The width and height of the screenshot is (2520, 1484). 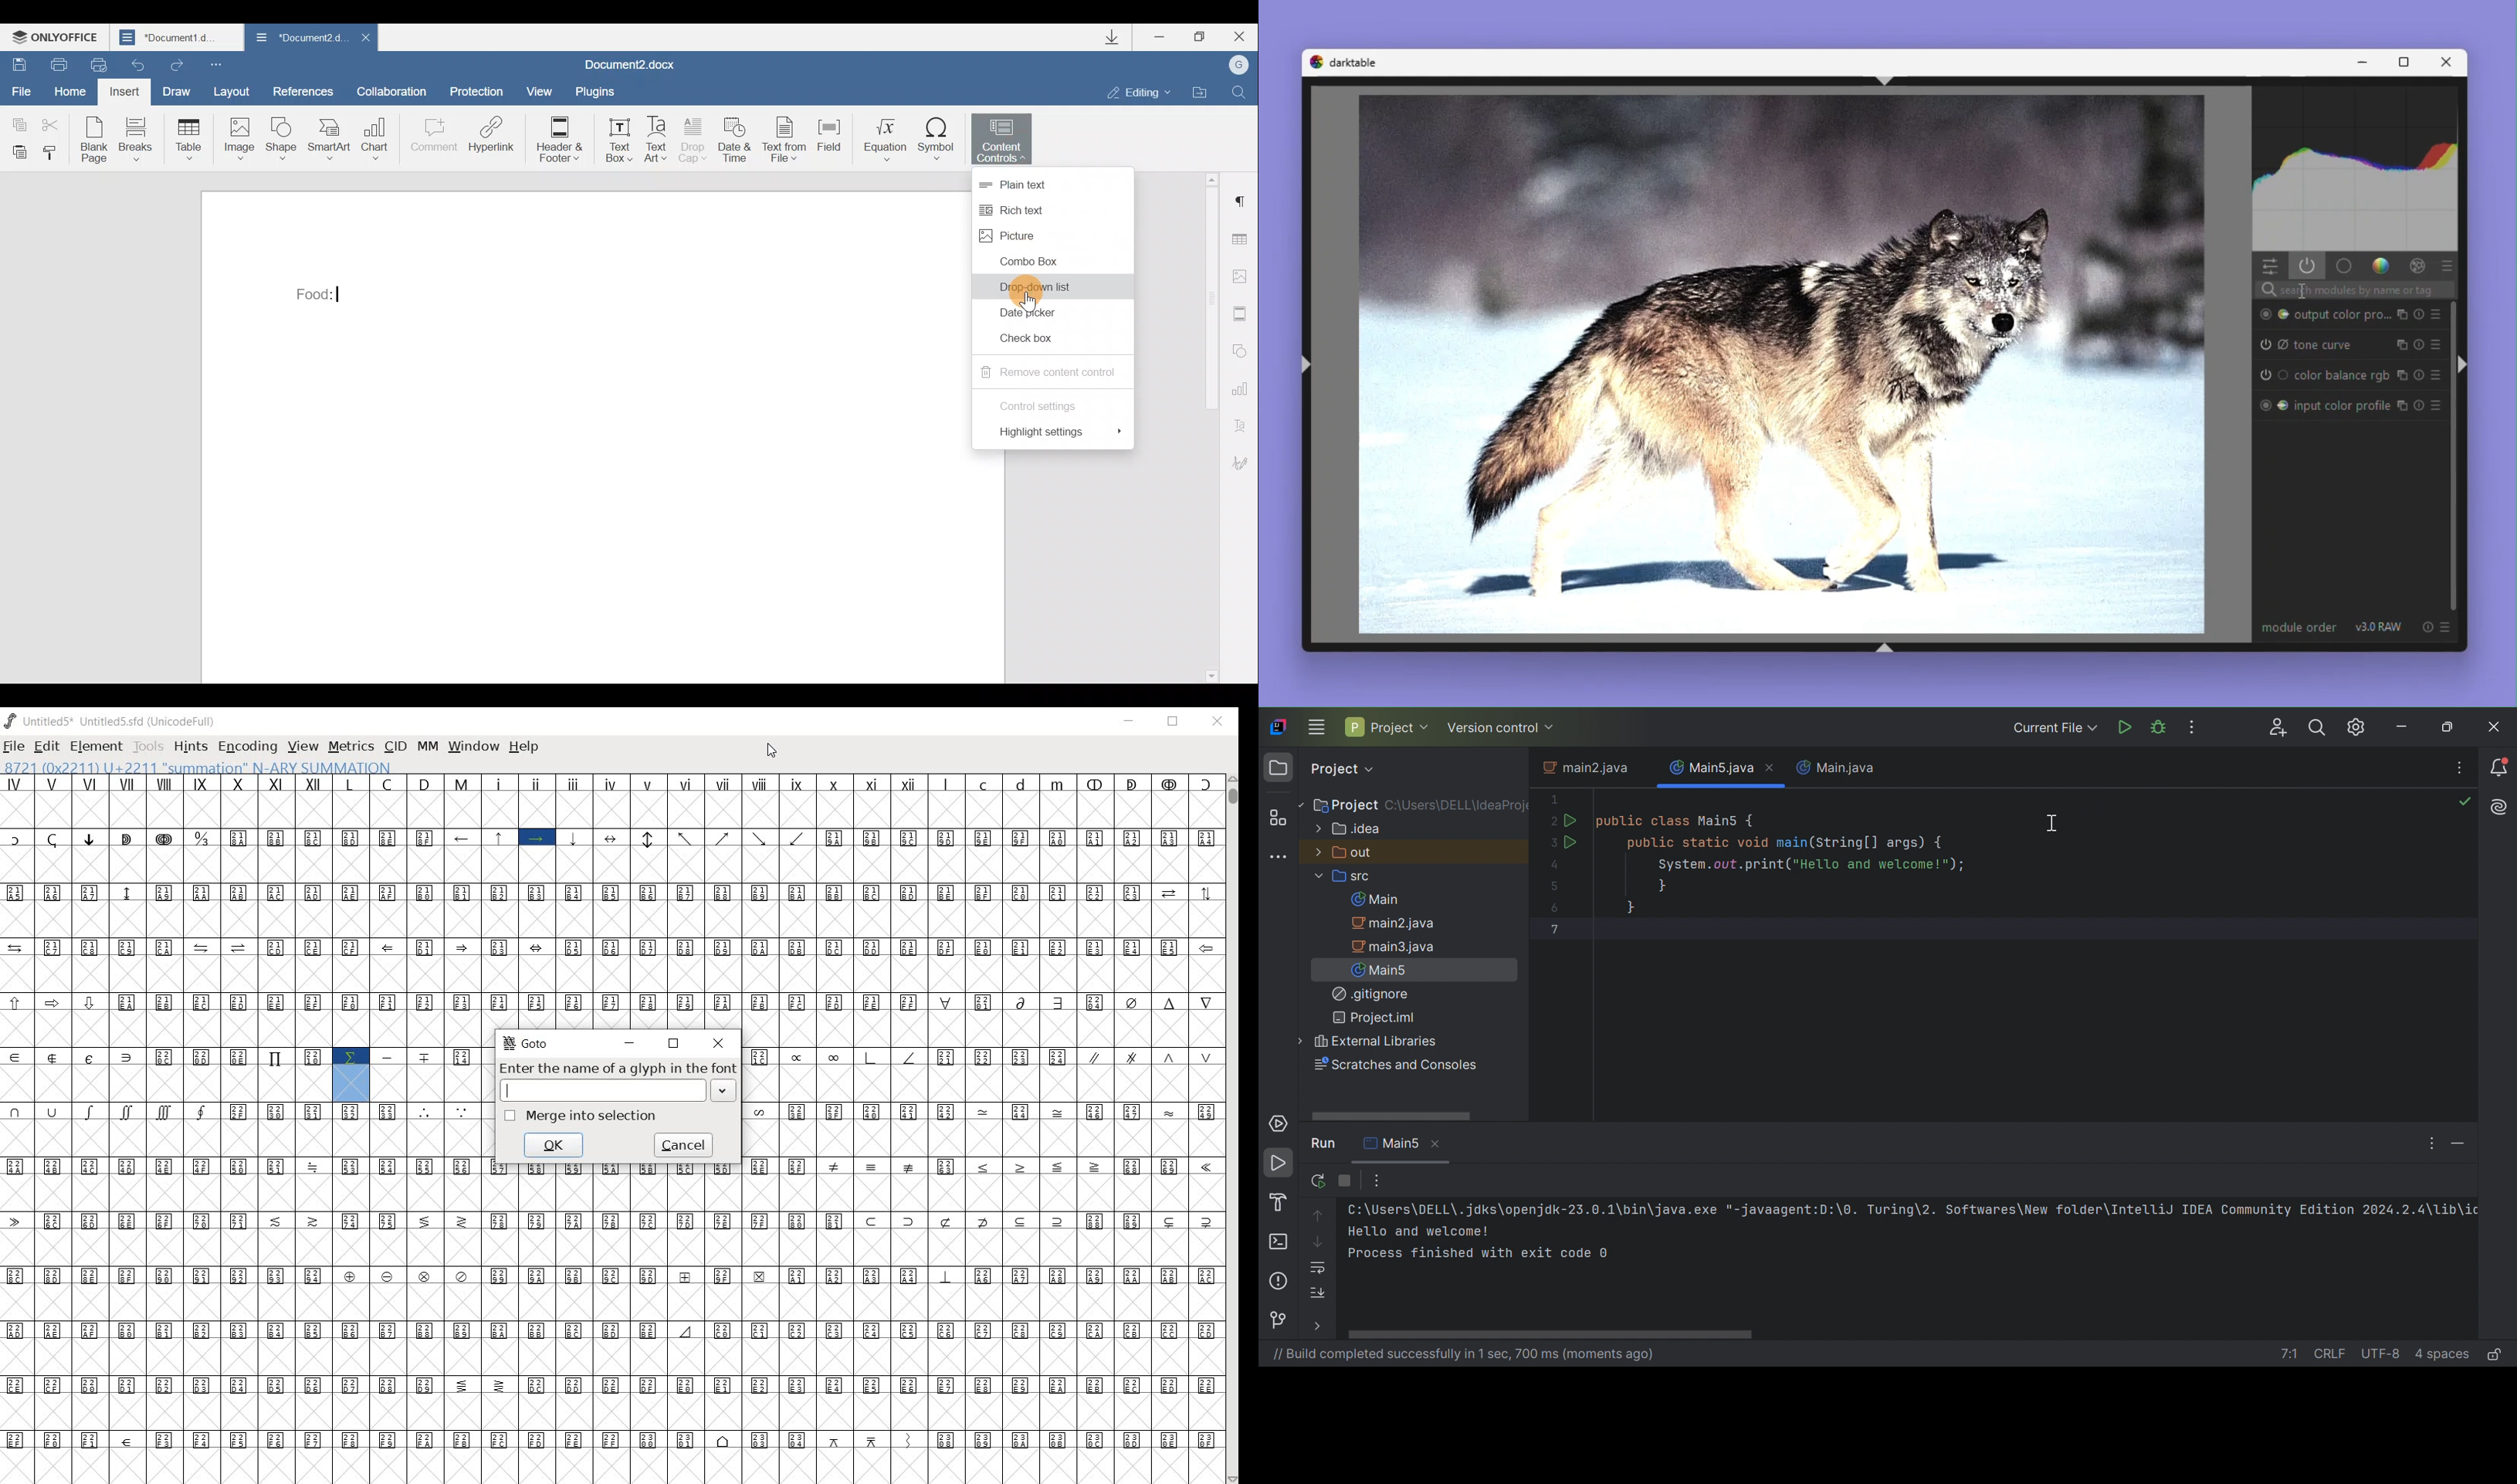 I want to click on Text box, so click(x=615, y=142).